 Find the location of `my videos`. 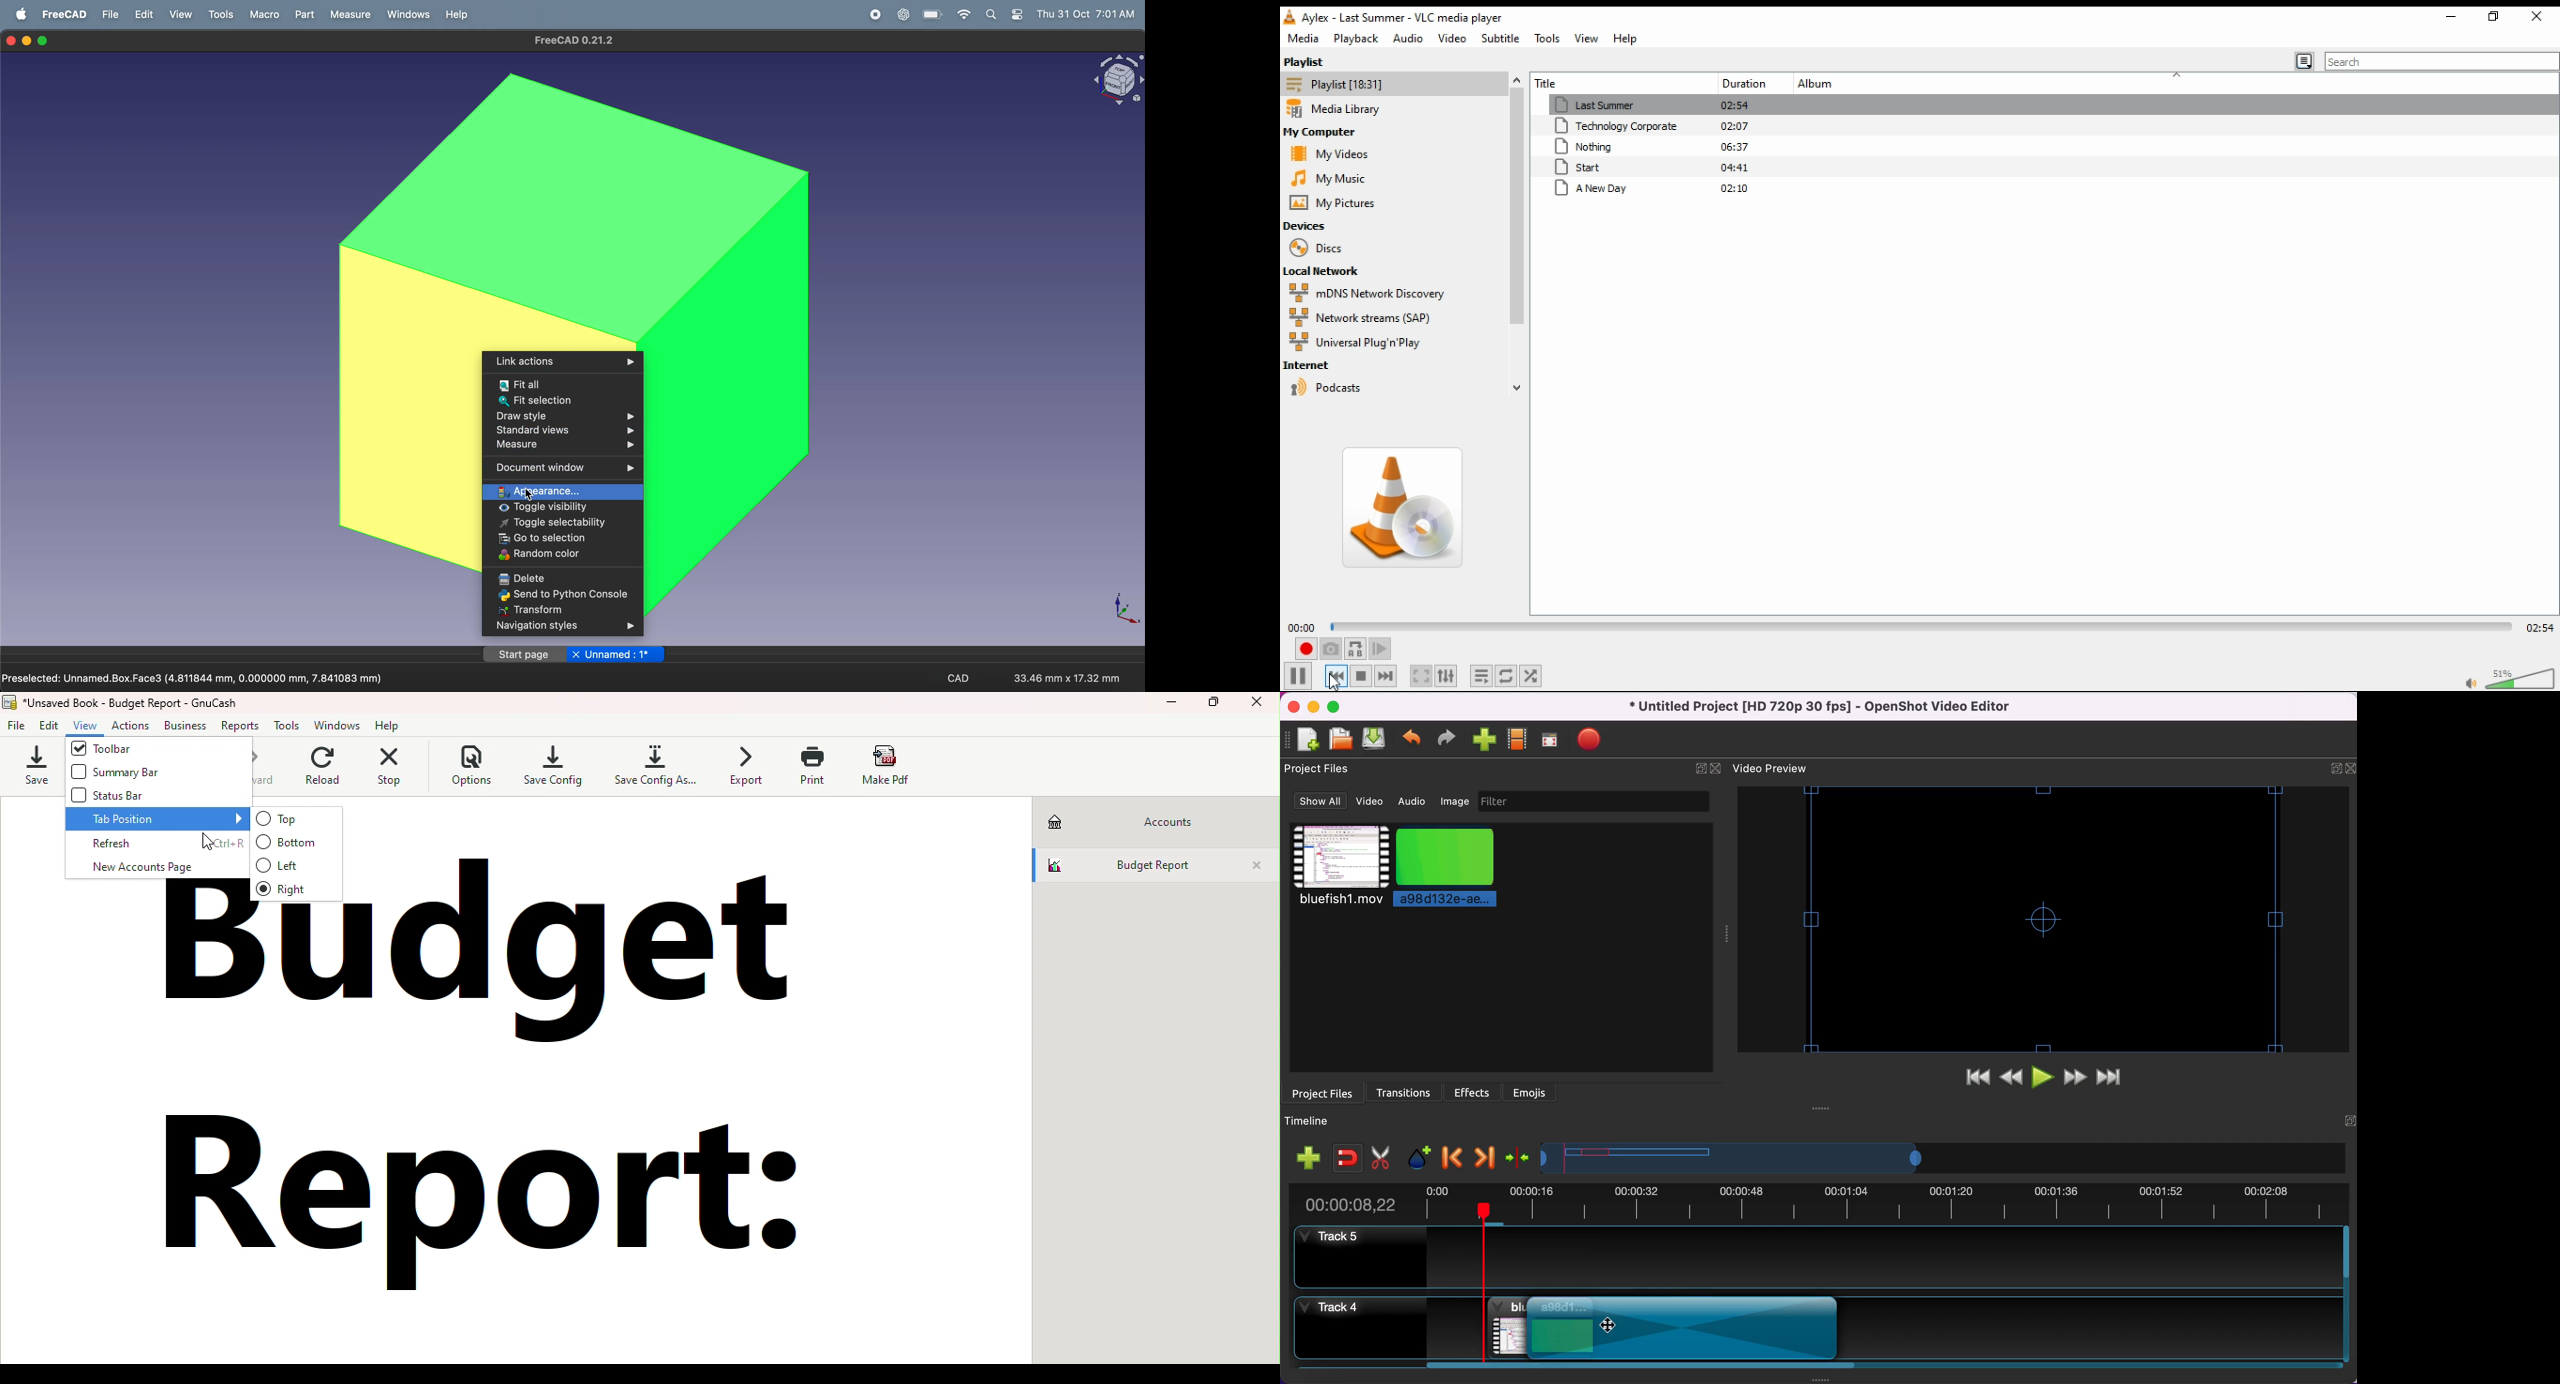

my videos is located at coordinates (1336, 153).